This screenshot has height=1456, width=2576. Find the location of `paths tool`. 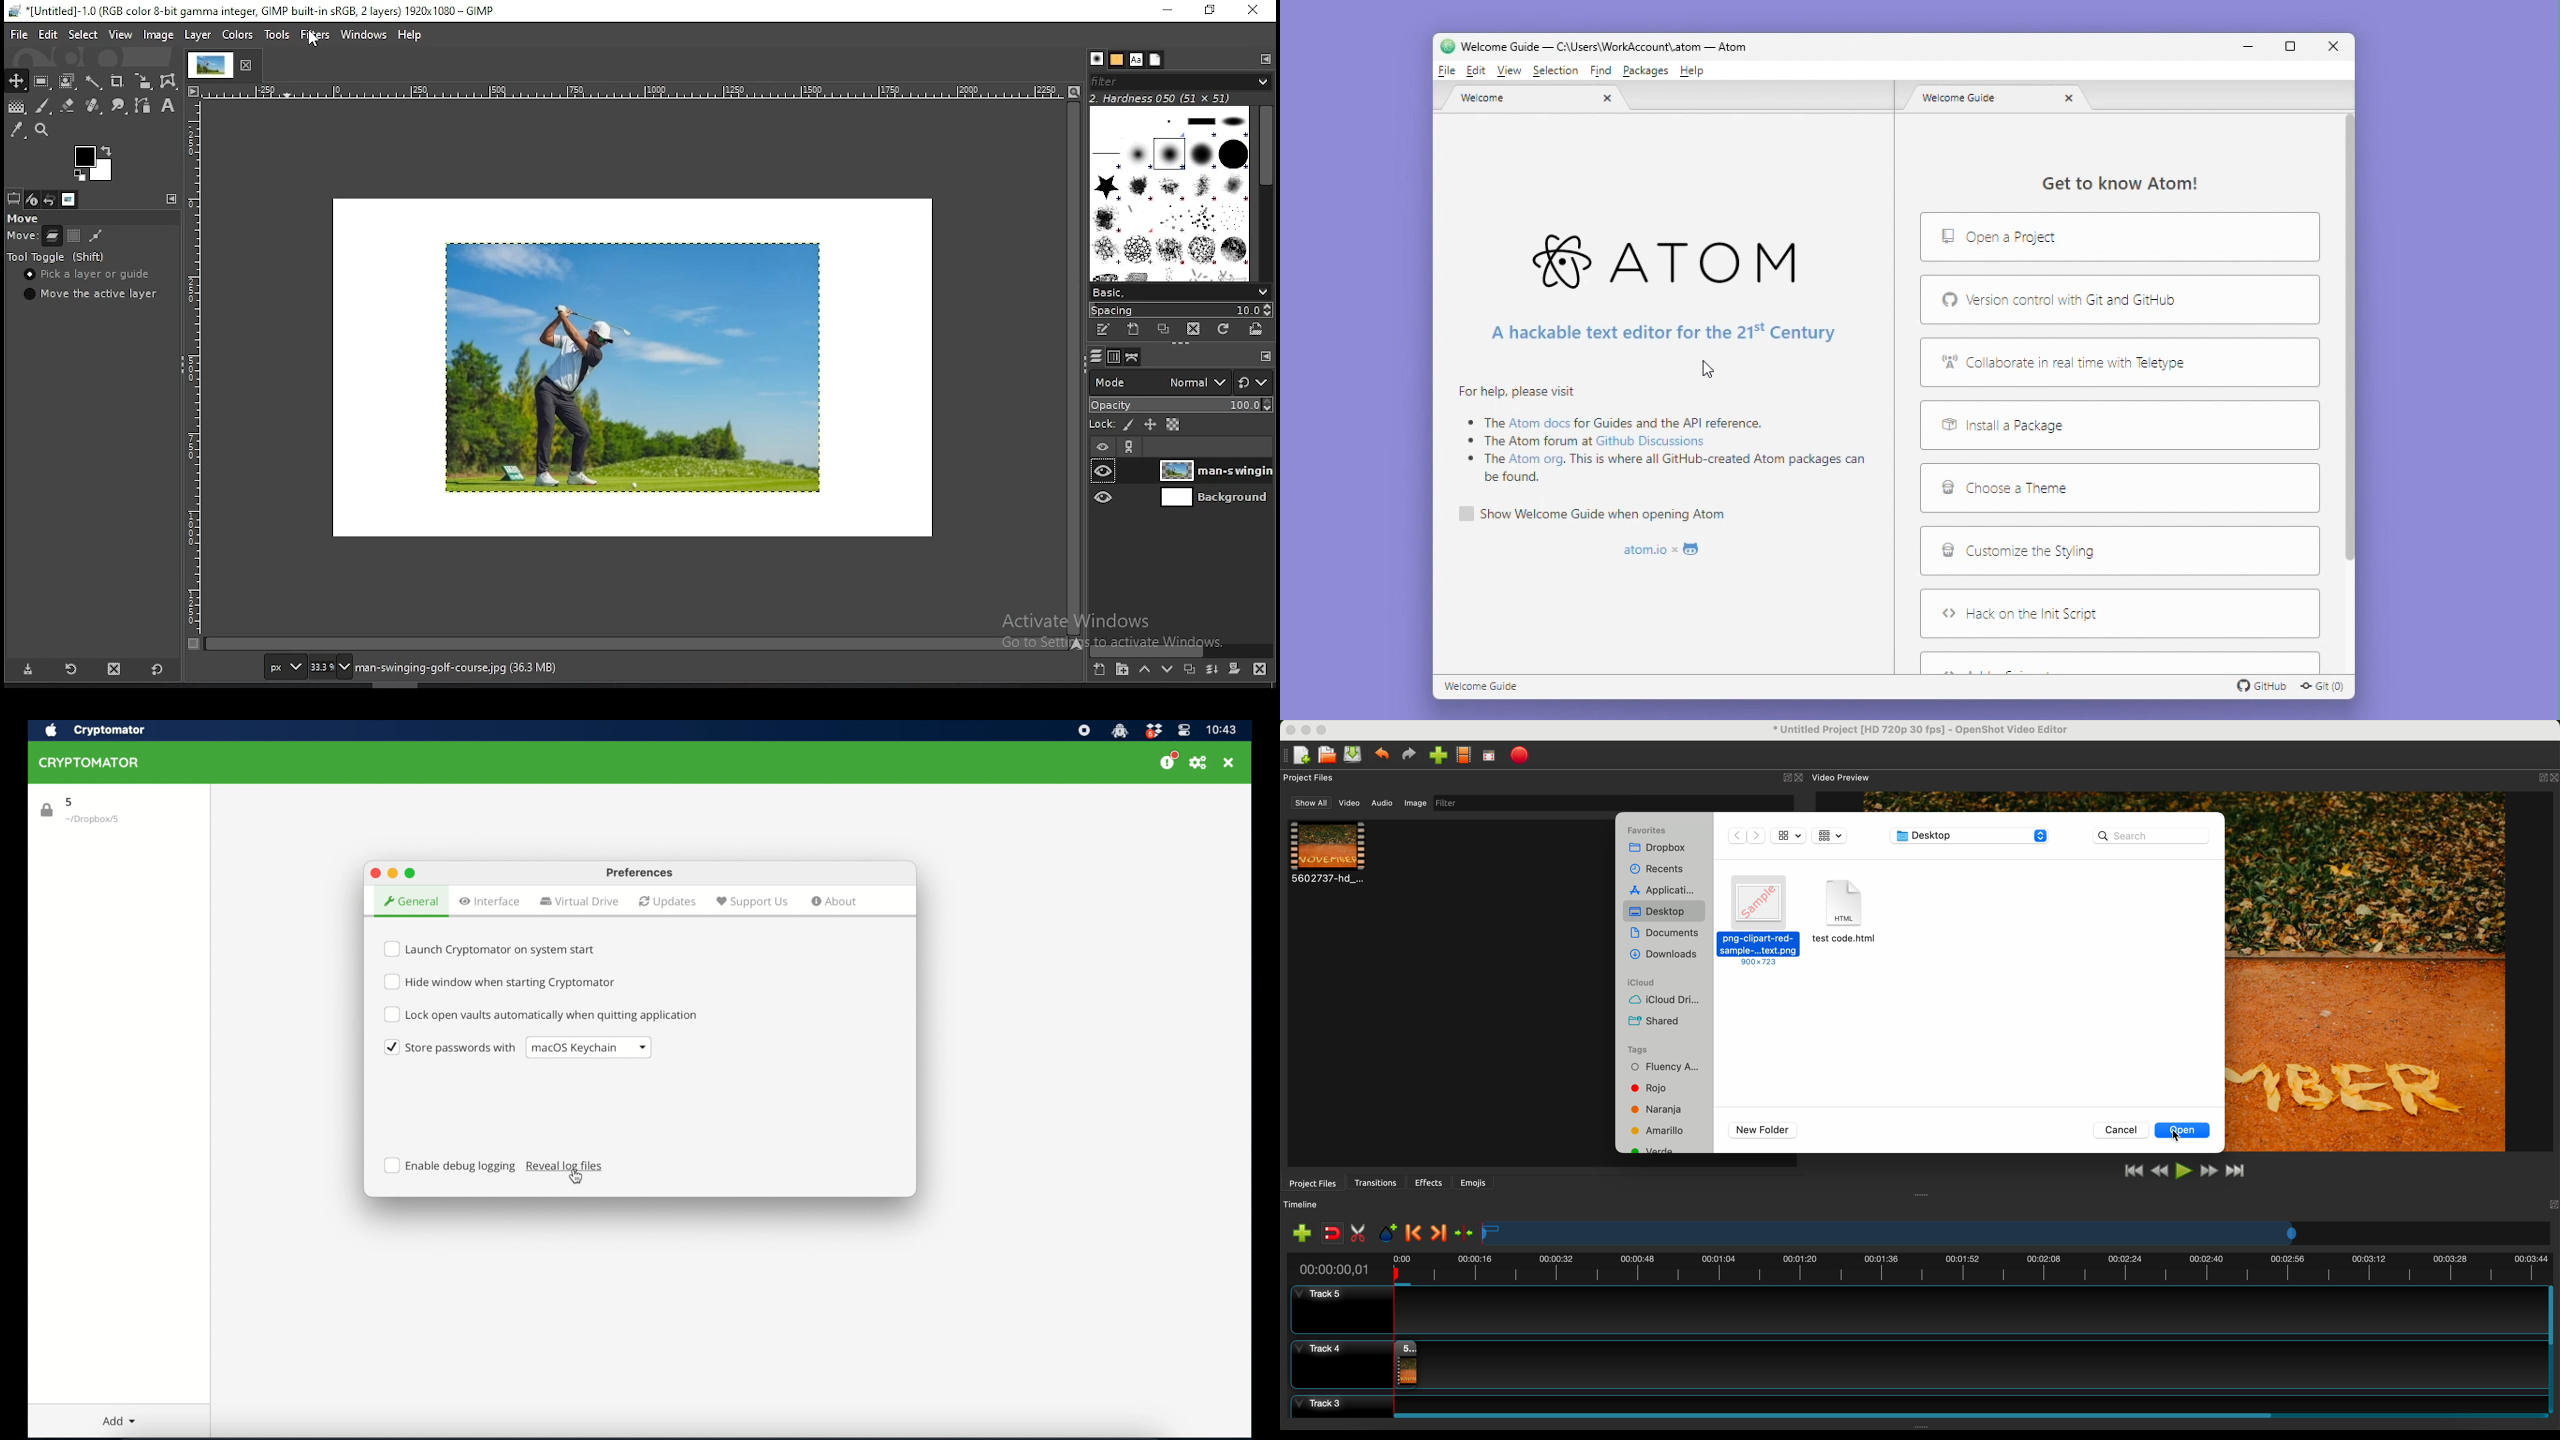

paths tool is located at coordinates (141, 105).